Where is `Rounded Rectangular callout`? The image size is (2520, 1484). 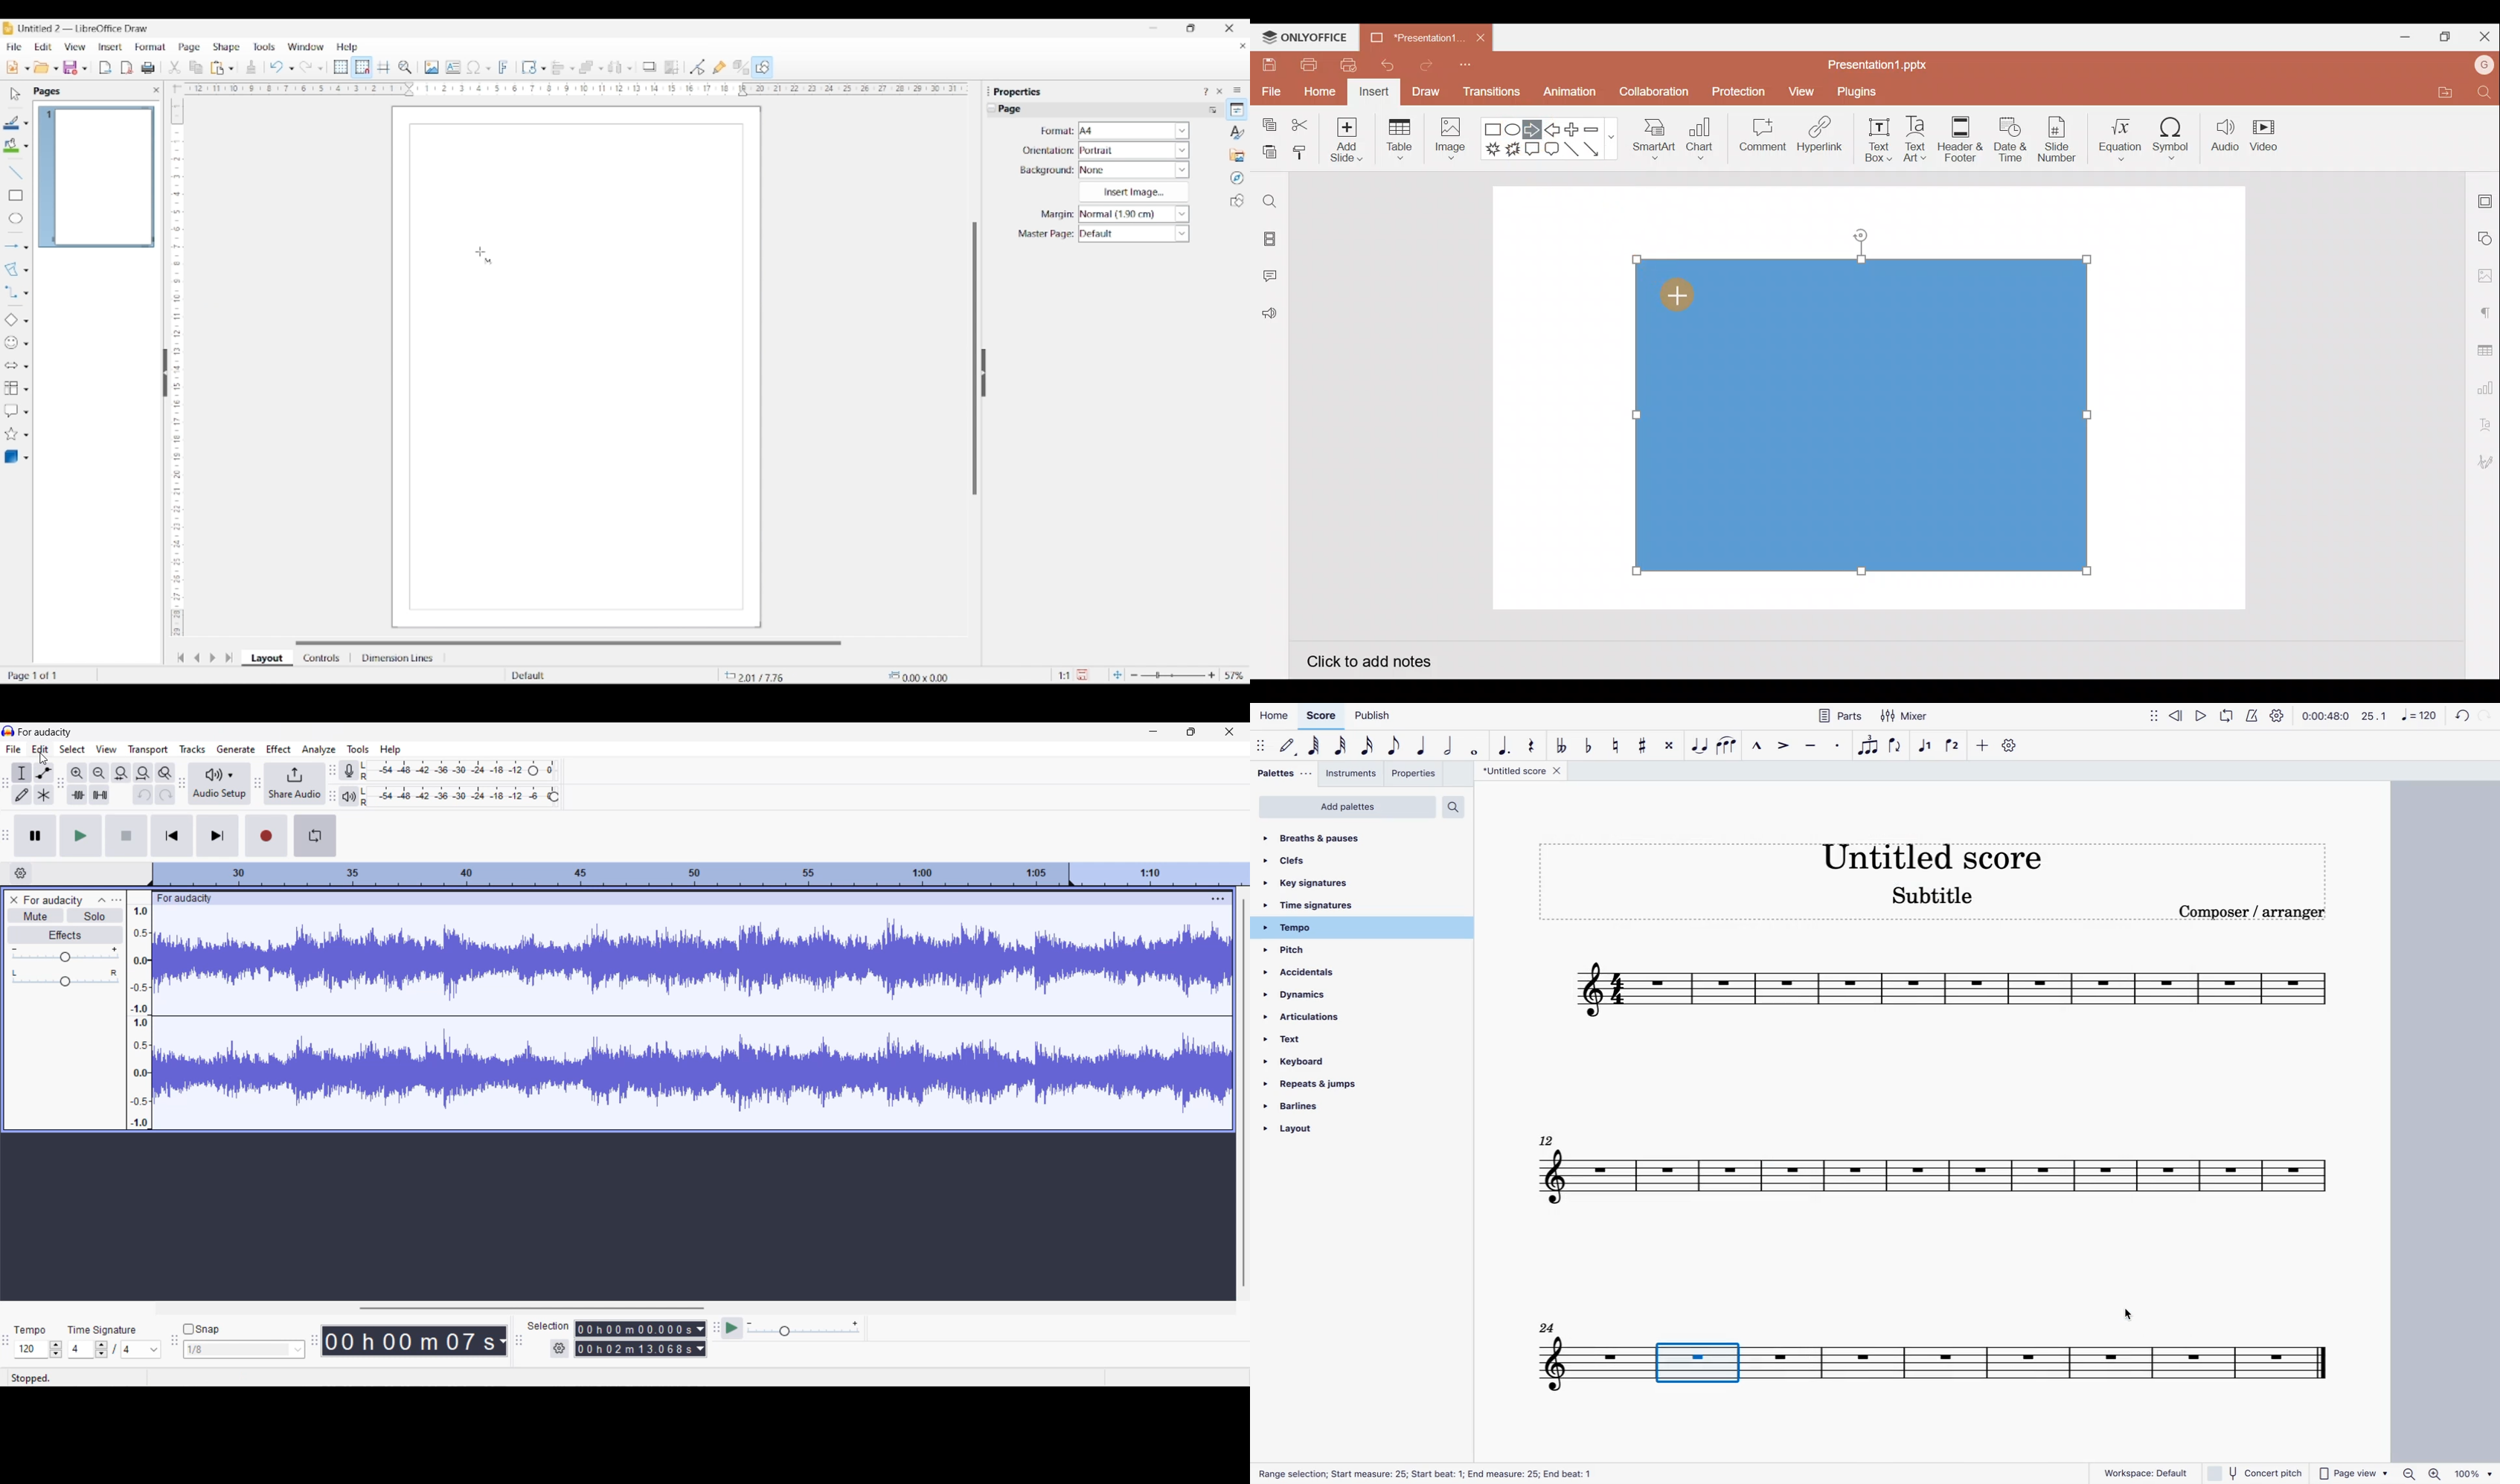
Rounded Rectangular callout is located at coordinates (1551, 147).